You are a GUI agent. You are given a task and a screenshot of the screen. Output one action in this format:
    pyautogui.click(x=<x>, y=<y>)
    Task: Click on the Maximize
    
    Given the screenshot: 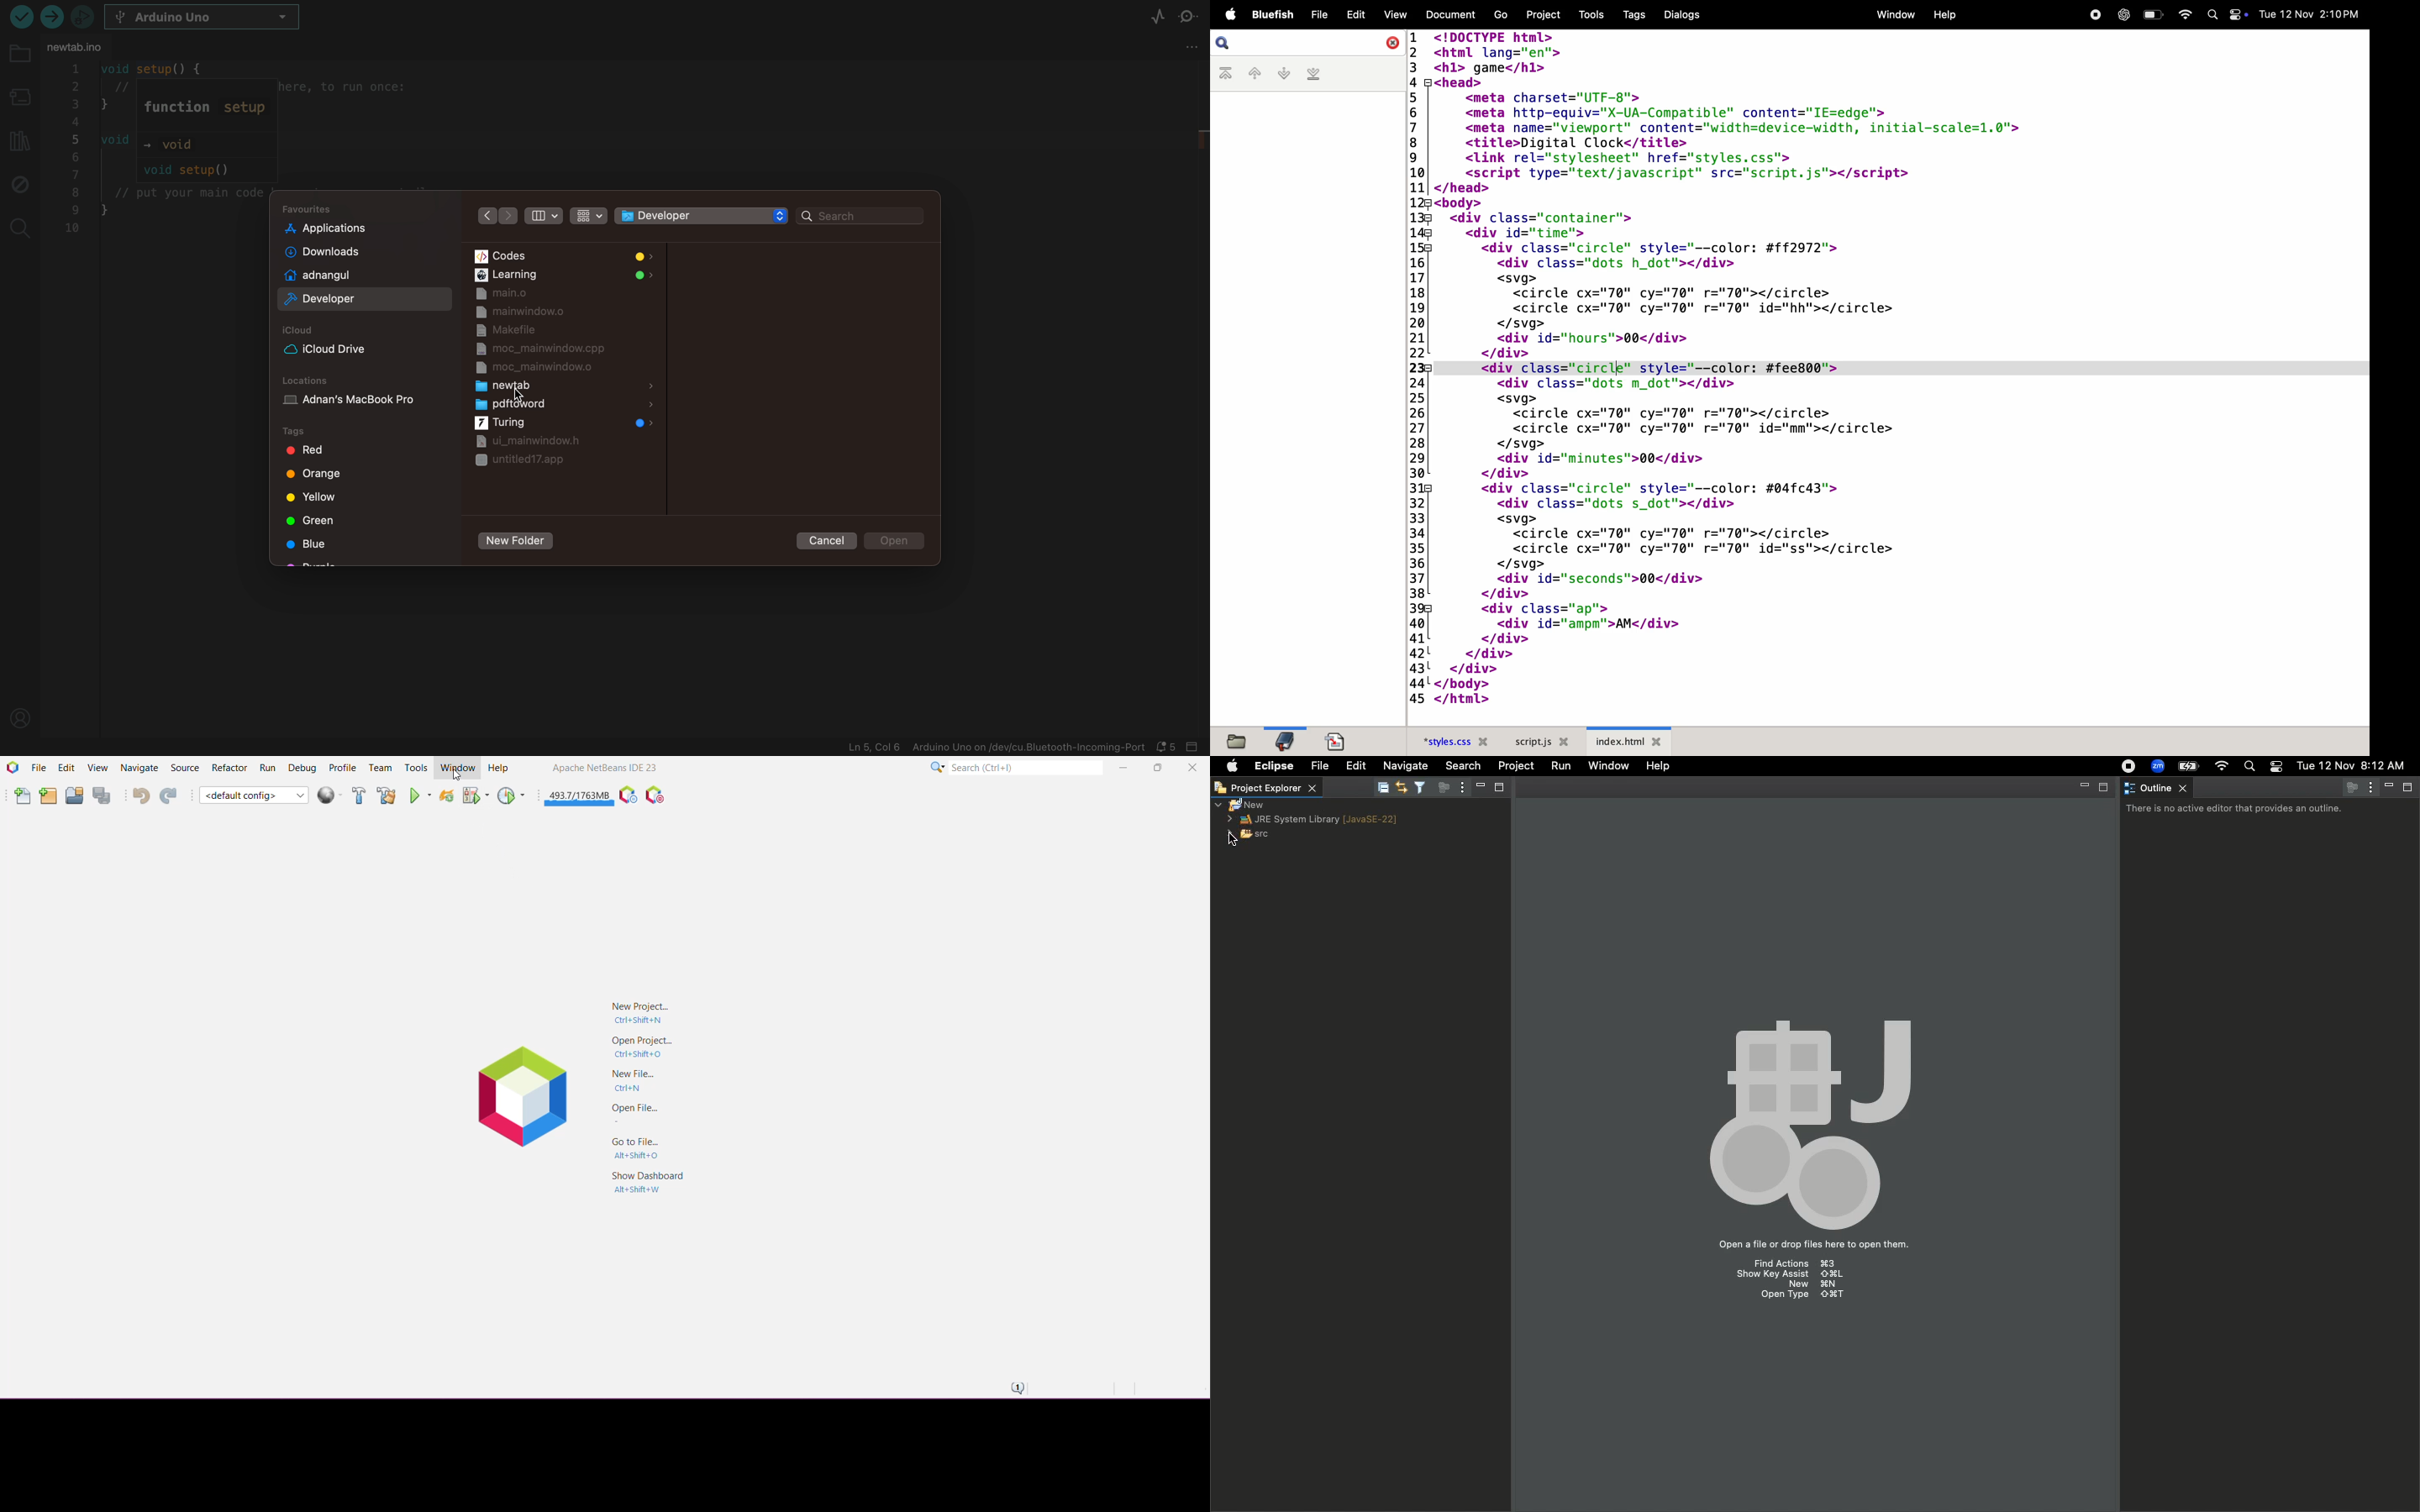 What is the action you would take?
    pyautogui.click(x=2106, y=787)
    